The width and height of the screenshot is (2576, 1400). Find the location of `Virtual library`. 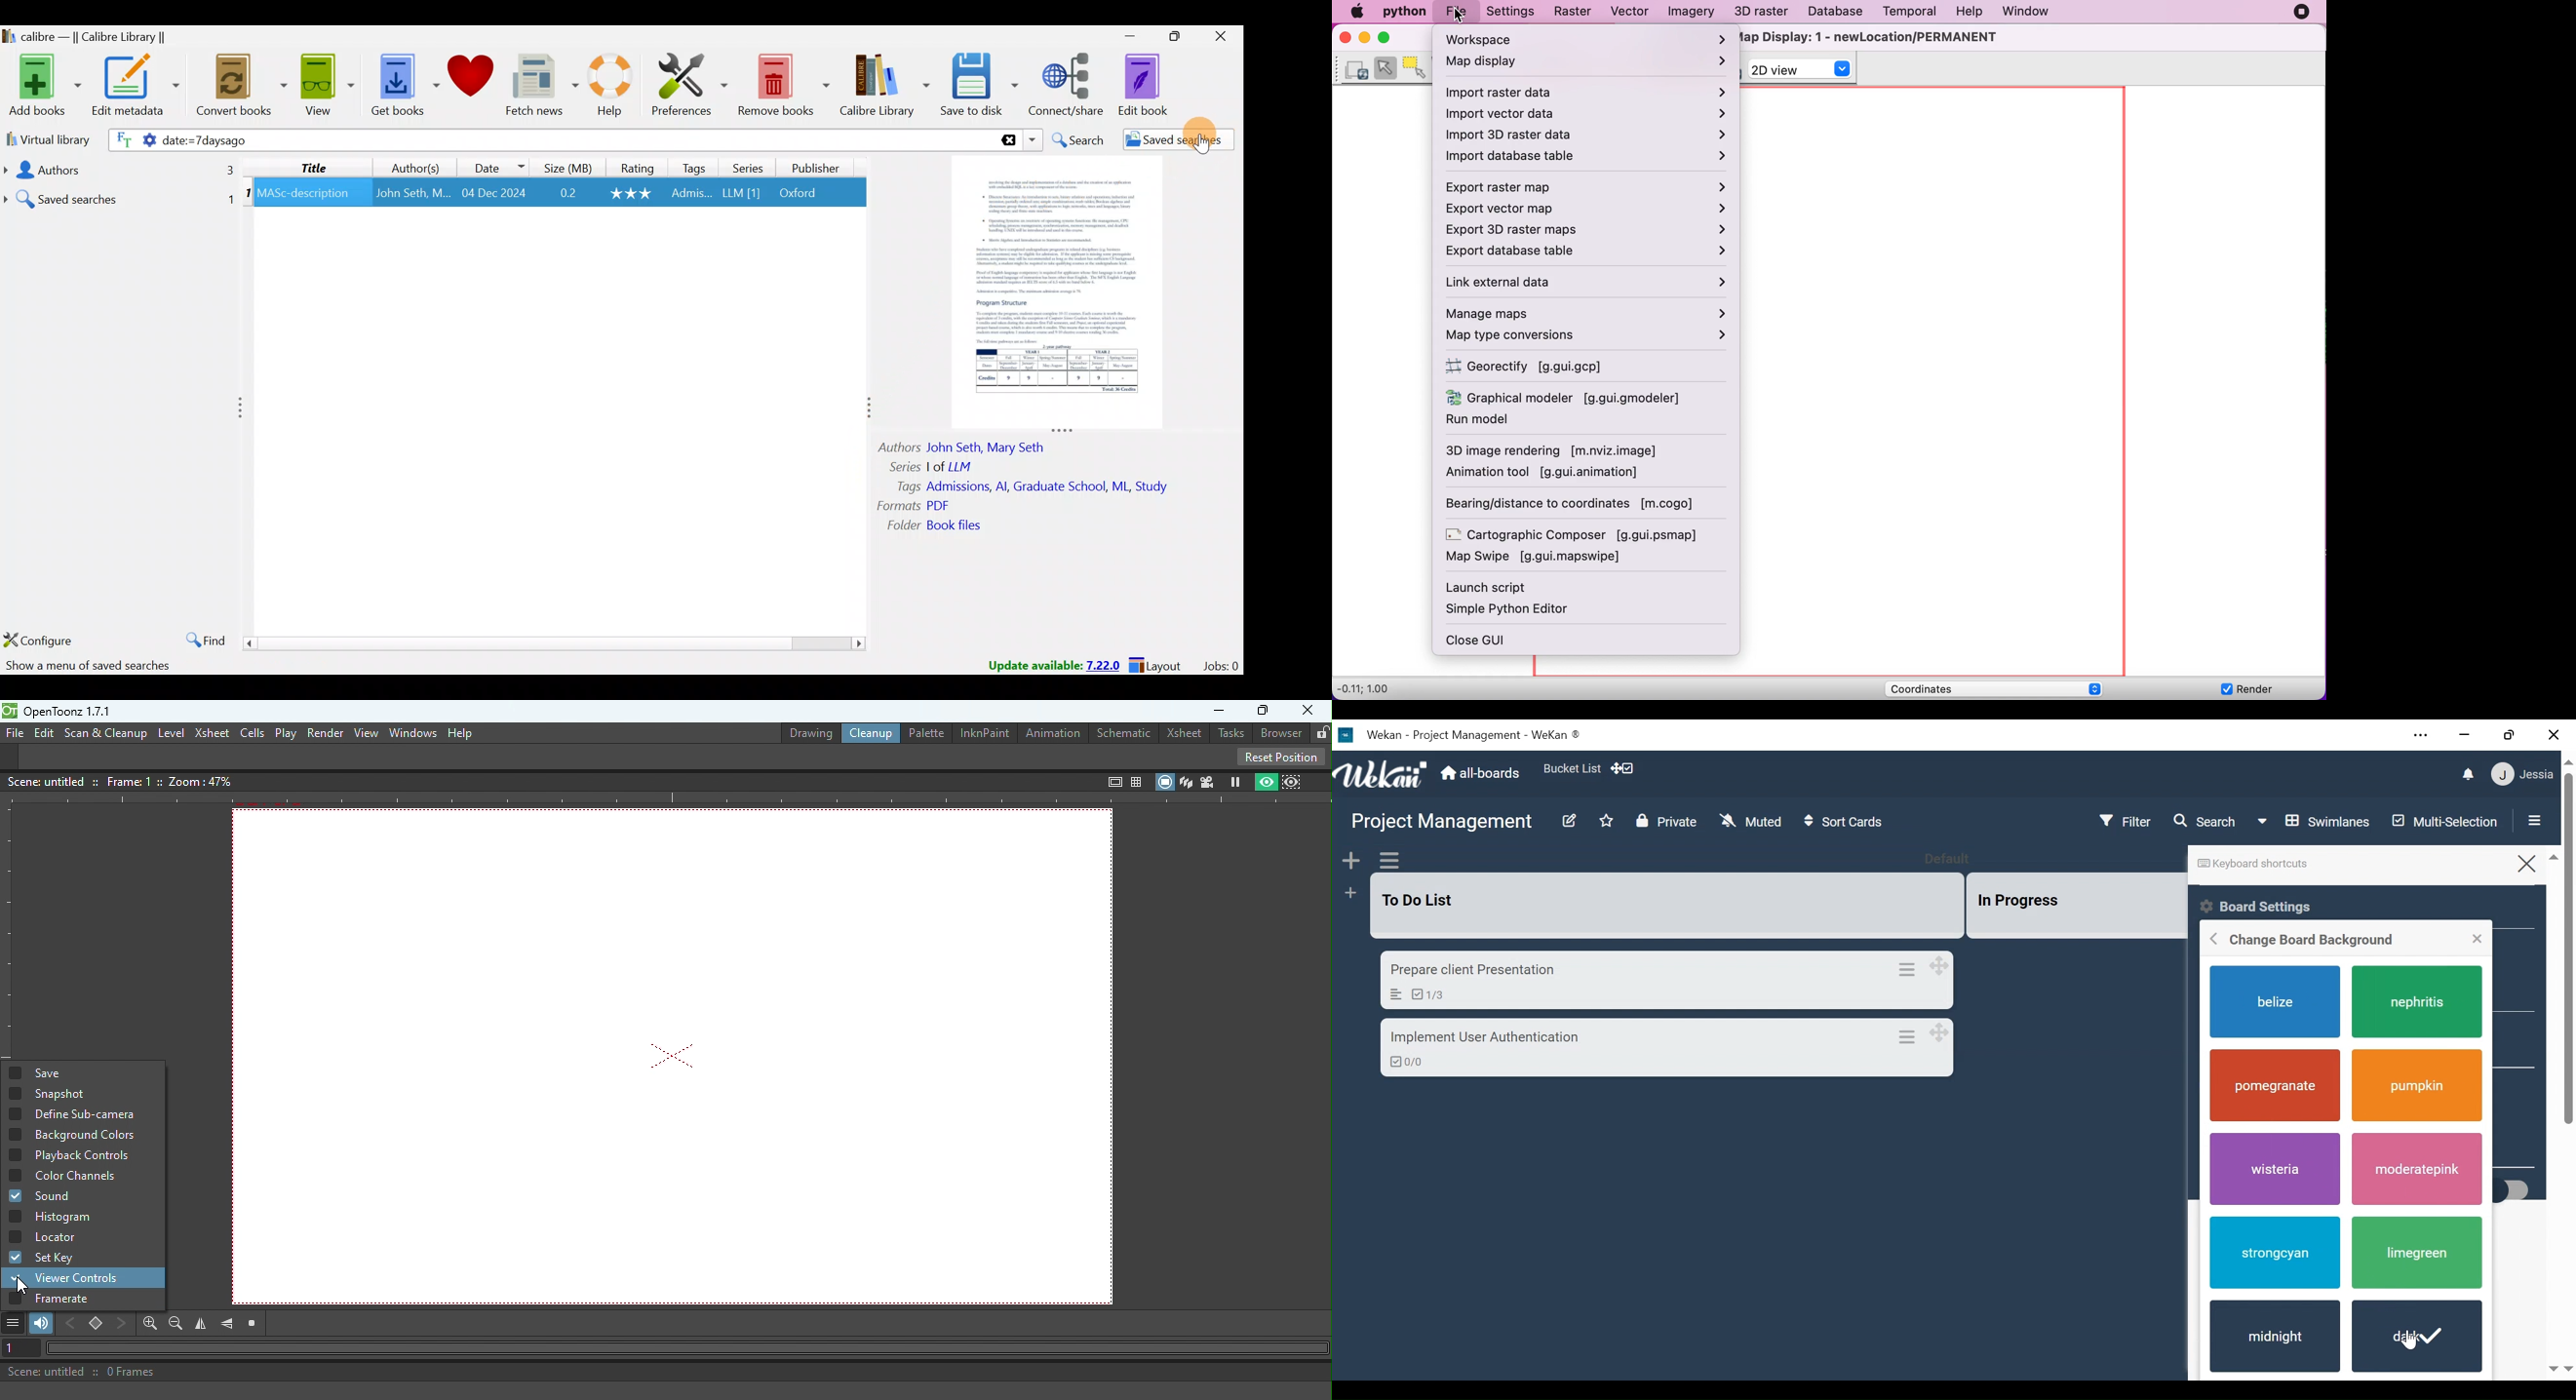

Virtual library is located at coordinates (44, 139).